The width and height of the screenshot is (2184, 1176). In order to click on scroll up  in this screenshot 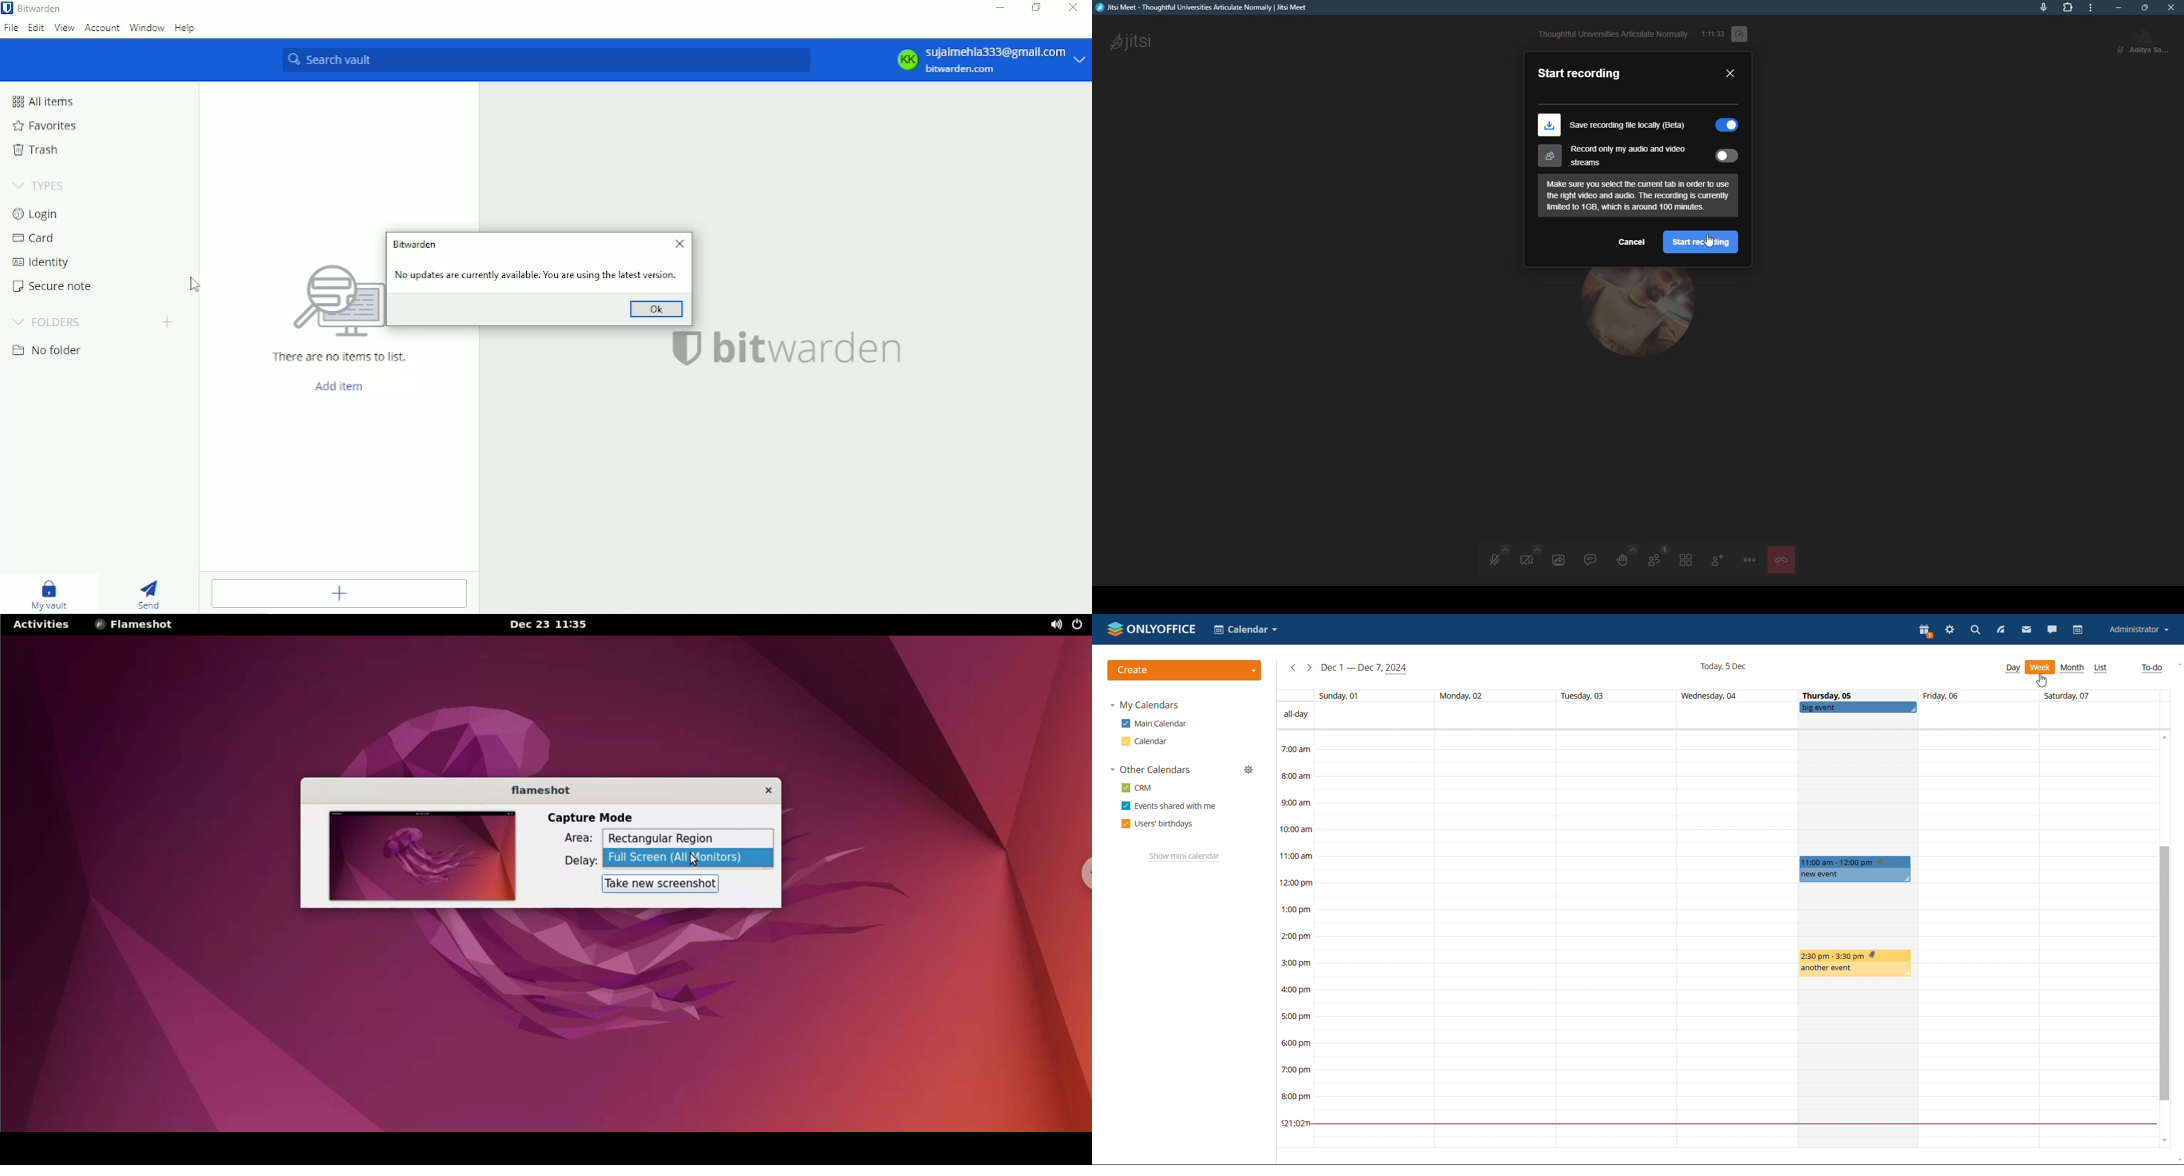, I will do `click(2177, 665)`.